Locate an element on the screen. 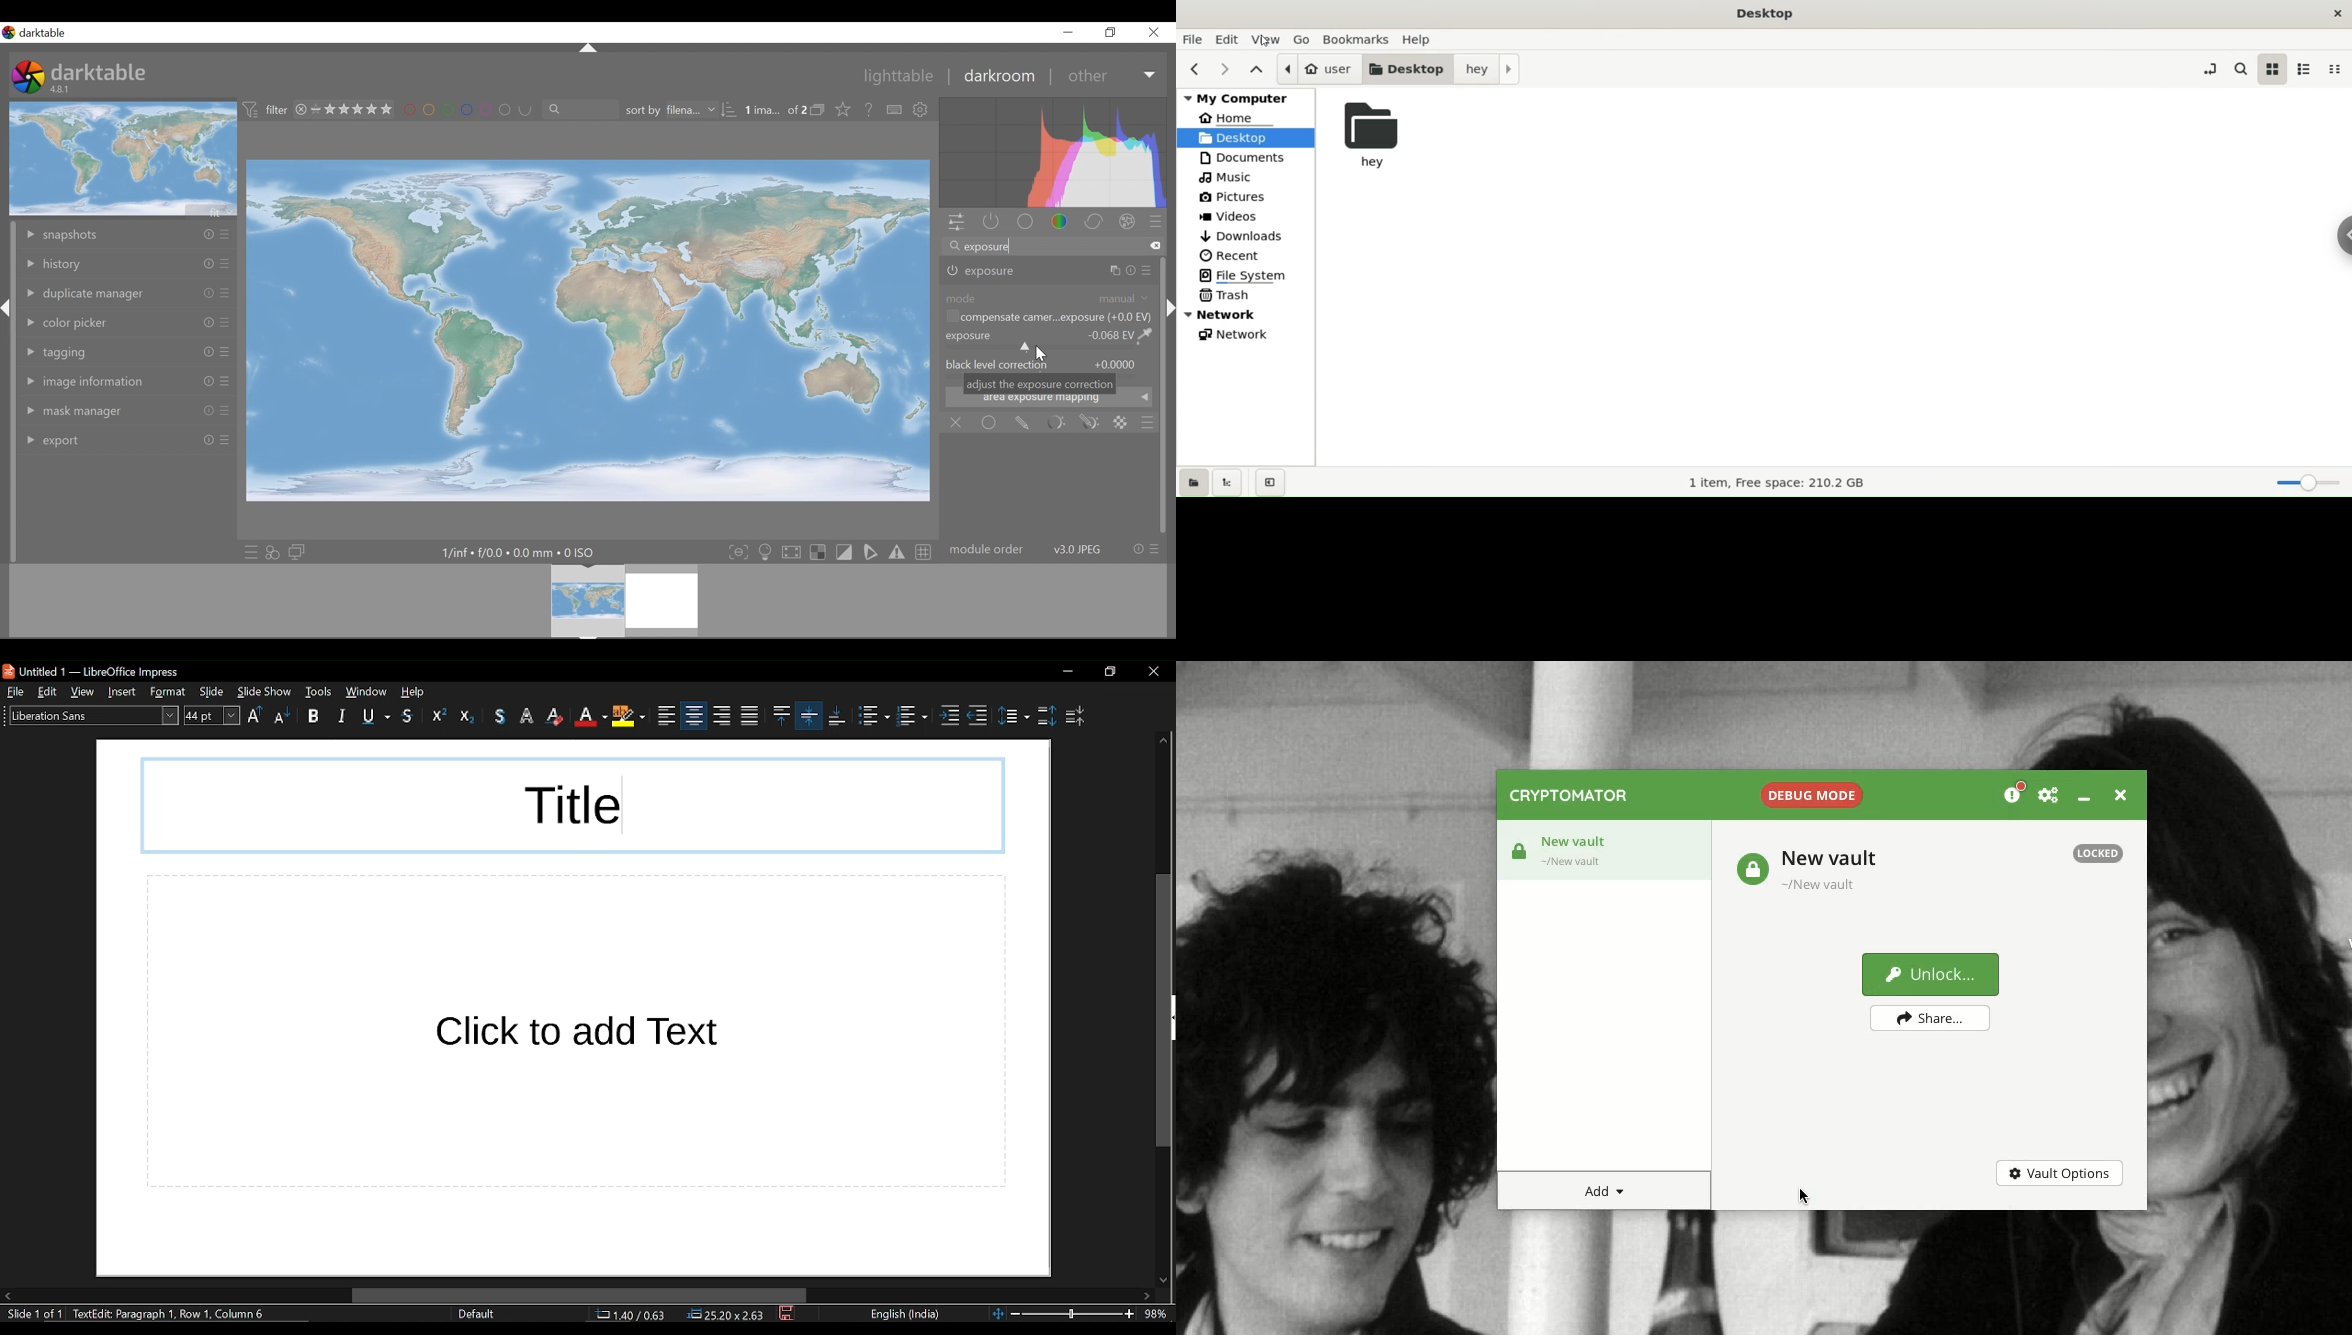  Help is located at coordinates (869, 108).